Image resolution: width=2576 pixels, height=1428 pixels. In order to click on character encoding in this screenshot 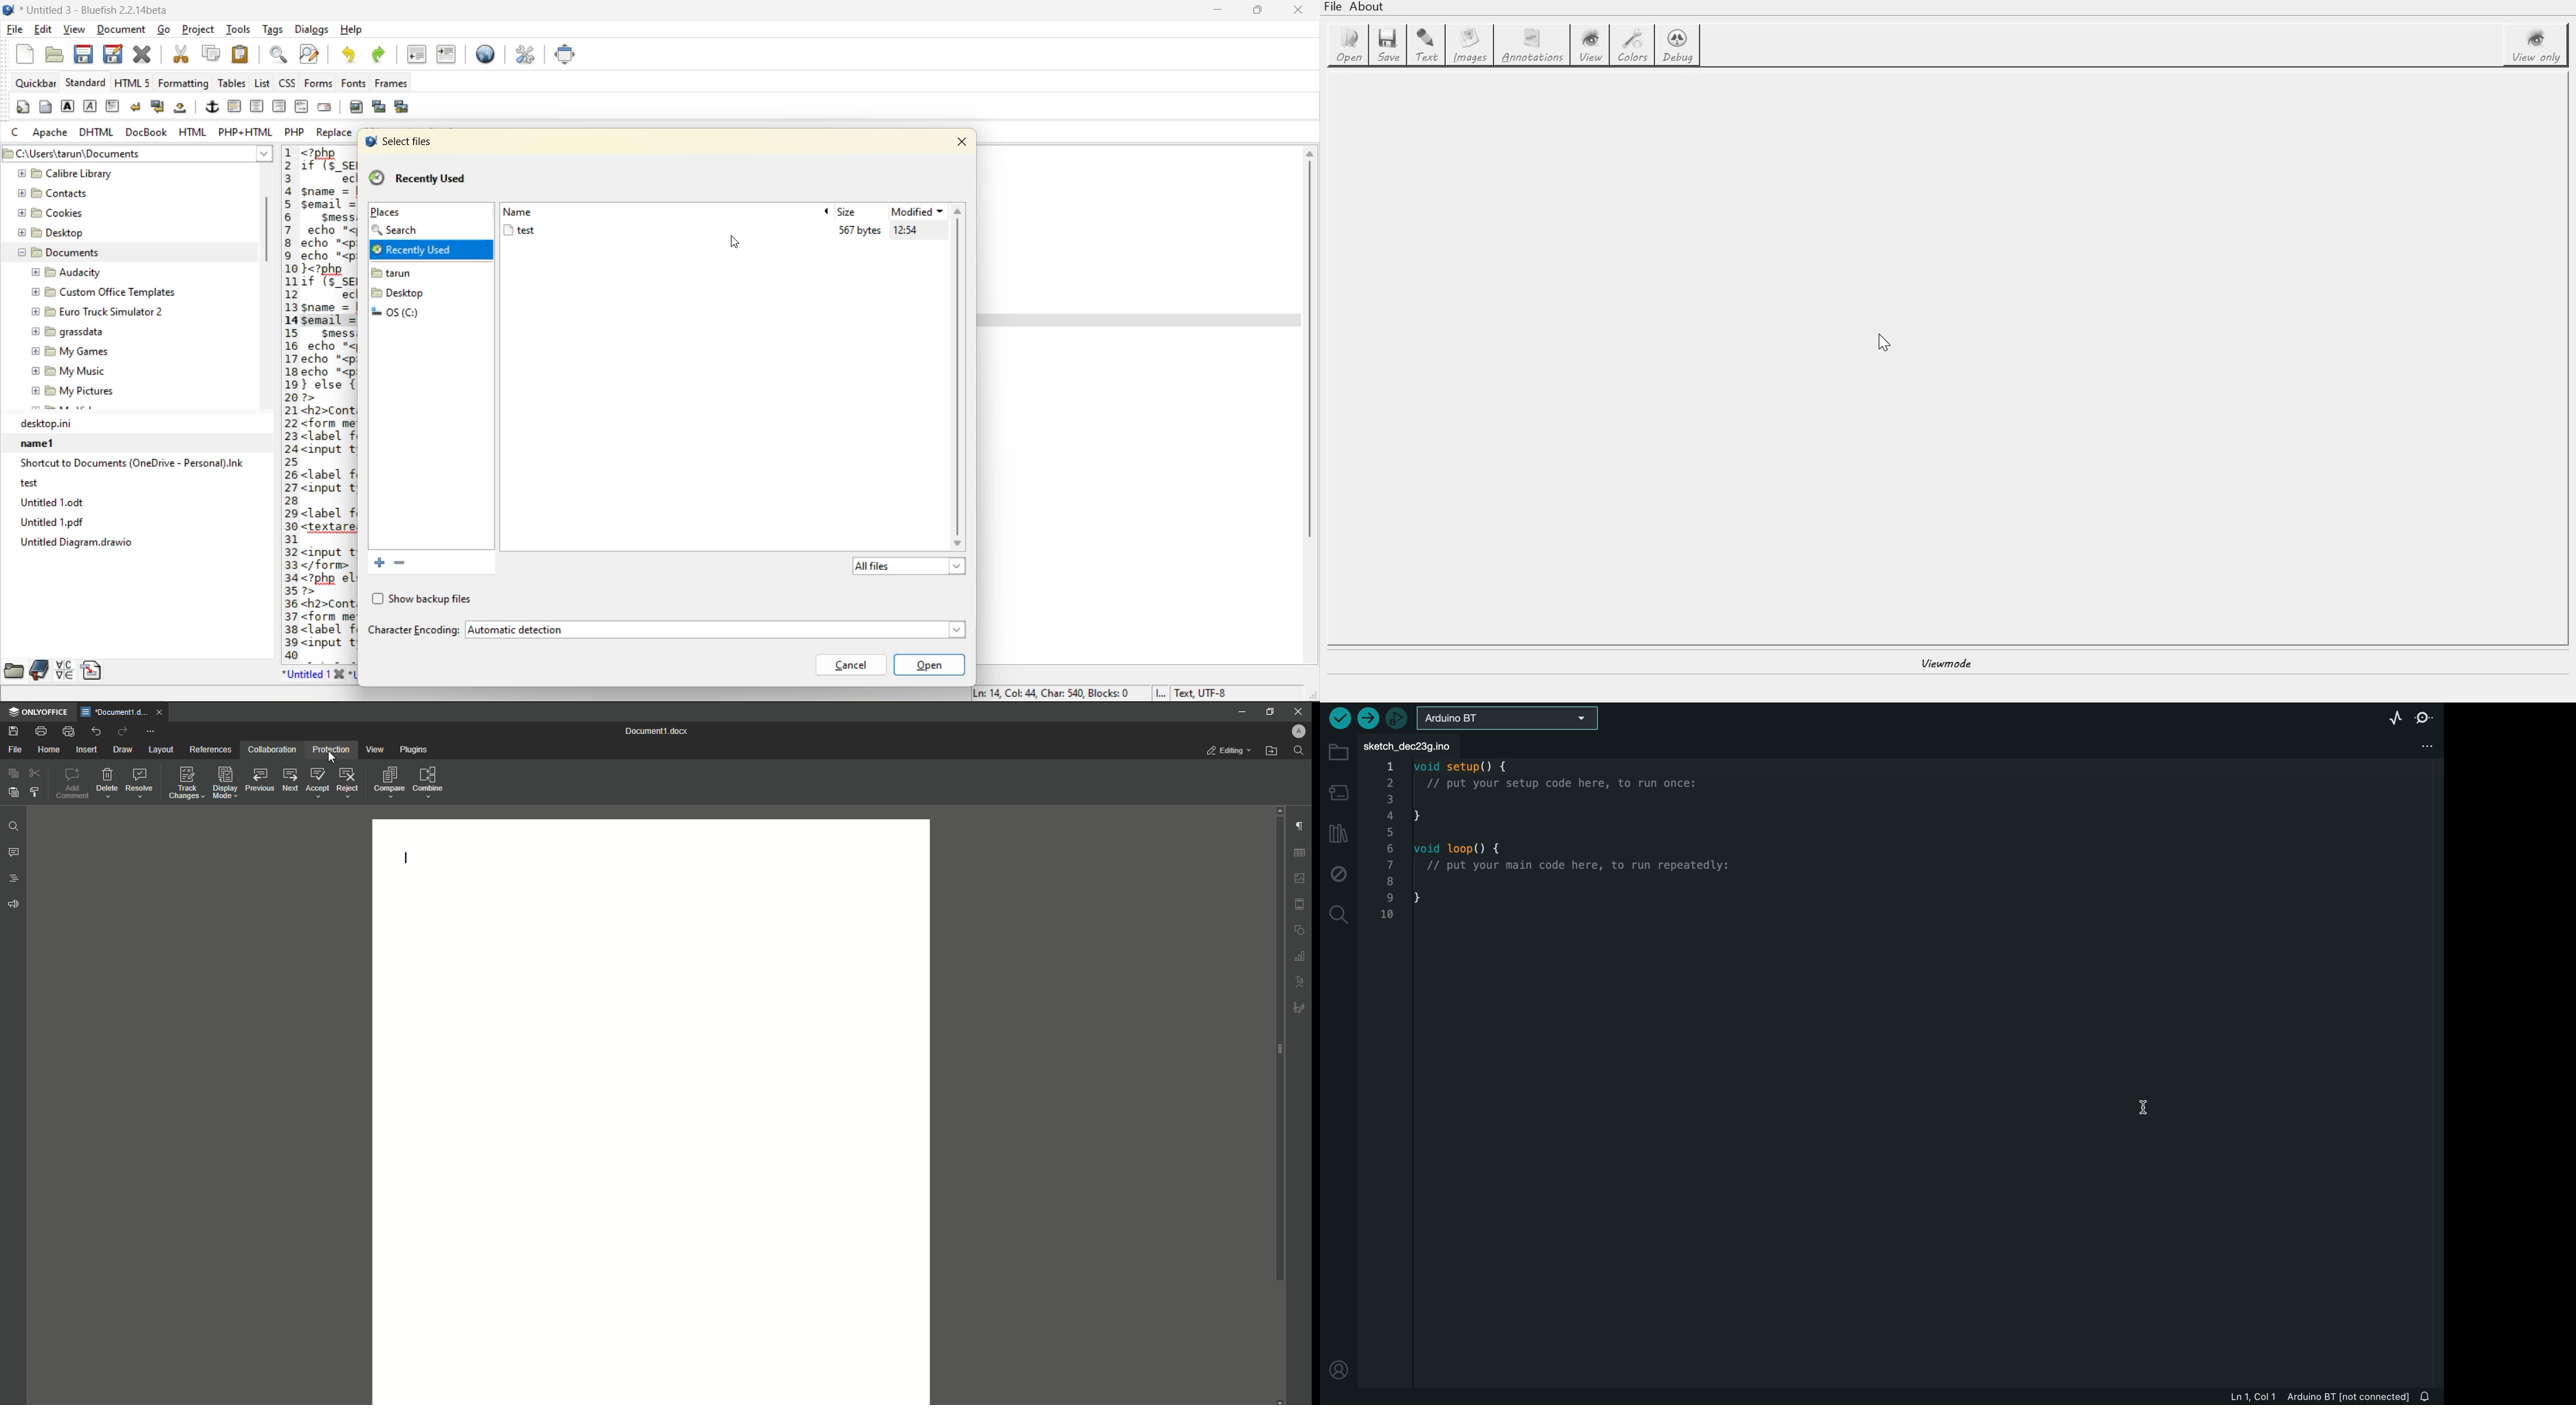, I will do `click(412, 630)`.